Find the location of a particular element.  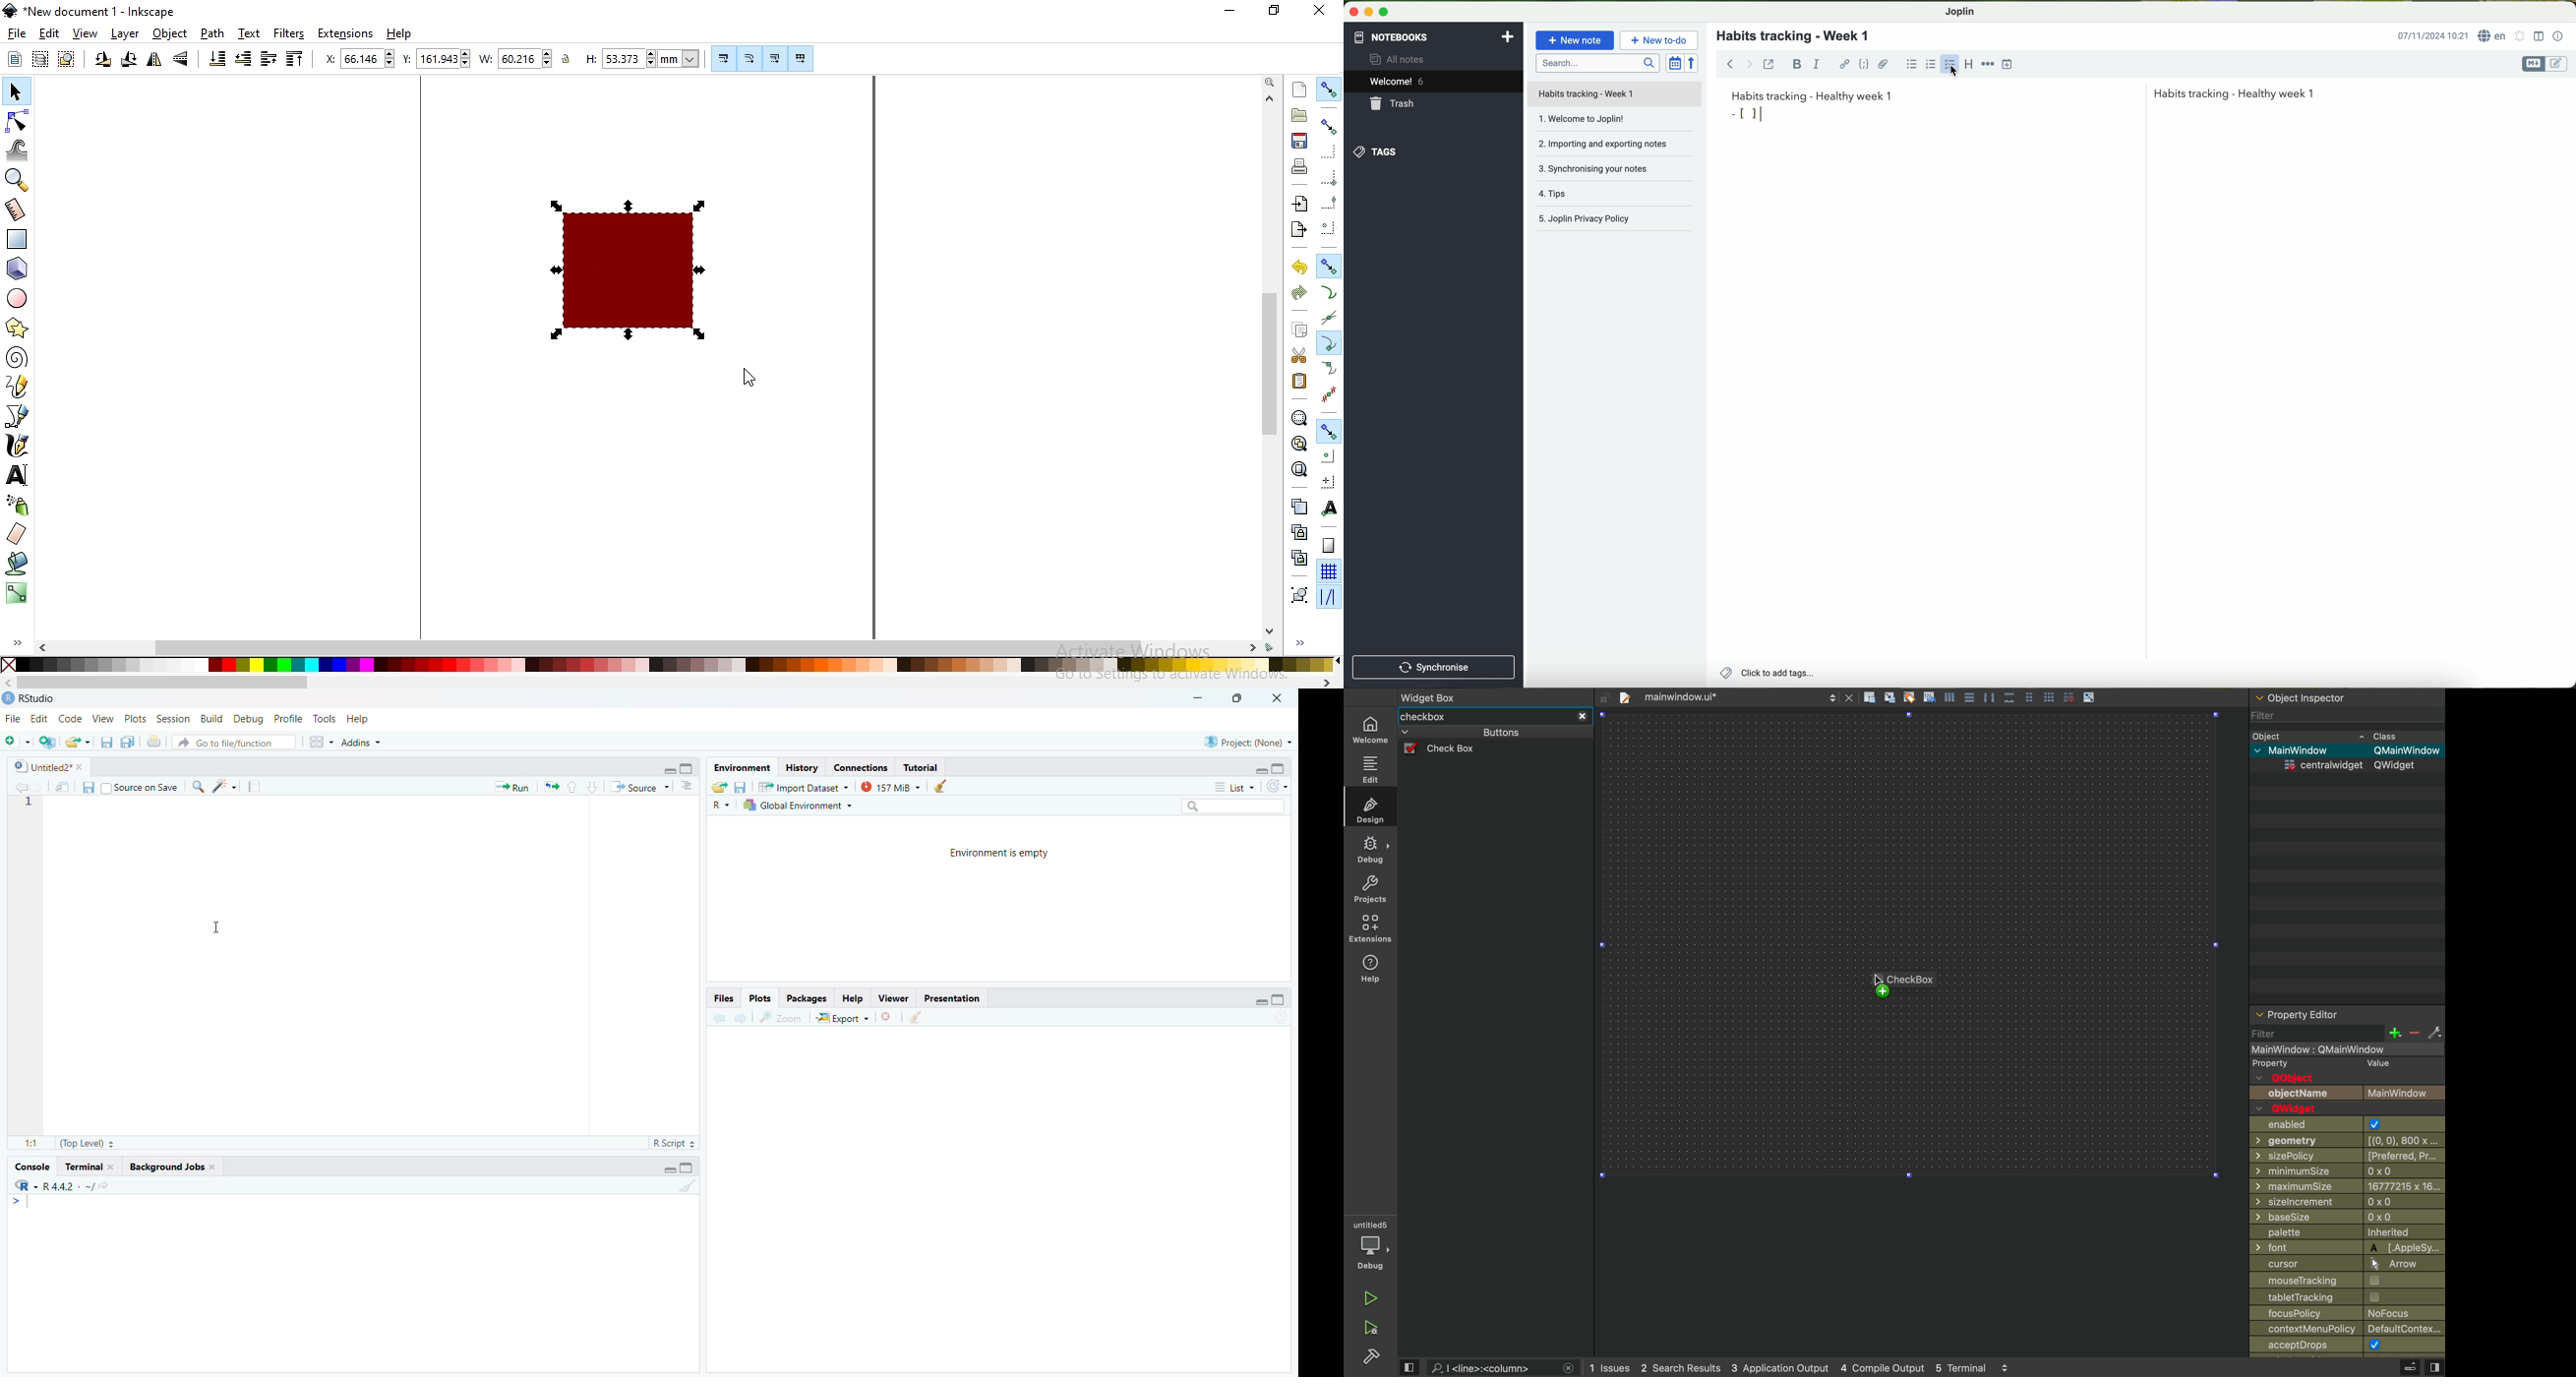

Background Jobs is located at coordinates (164, 1166).